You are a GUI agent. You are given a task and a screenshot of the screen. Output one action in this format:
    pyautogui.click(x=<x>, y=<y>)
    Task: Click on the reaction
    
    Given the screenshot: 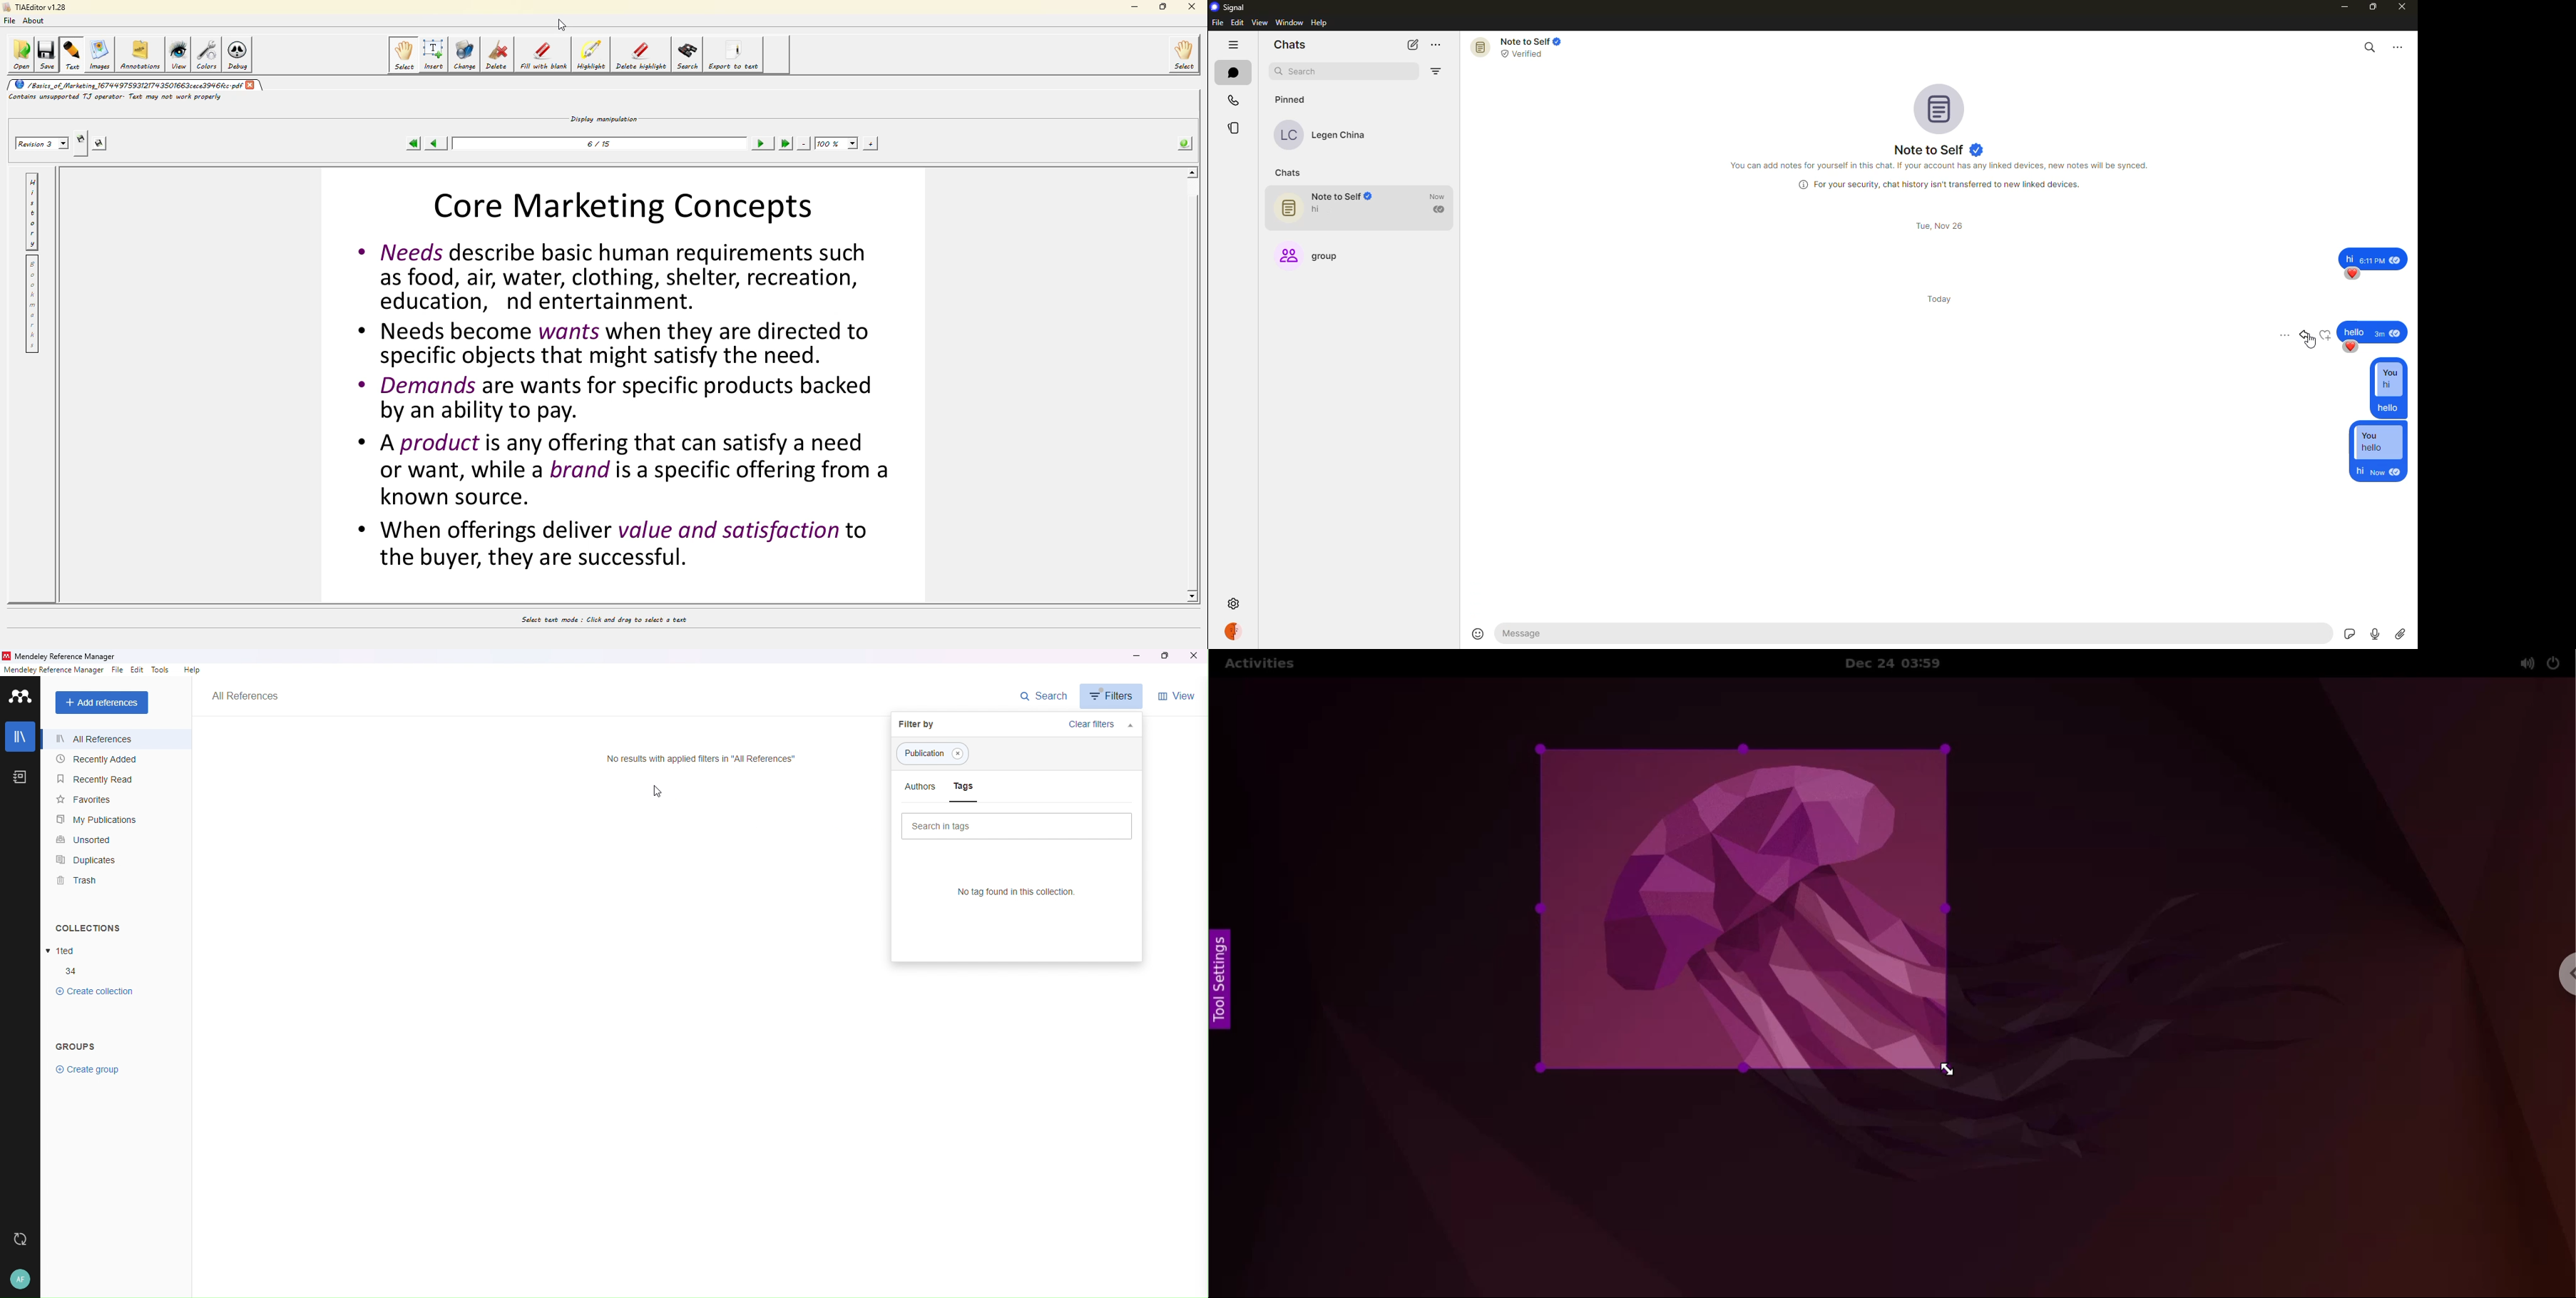 What is the action you would take?
    pyautogui.click(x=2349, y=347)
    